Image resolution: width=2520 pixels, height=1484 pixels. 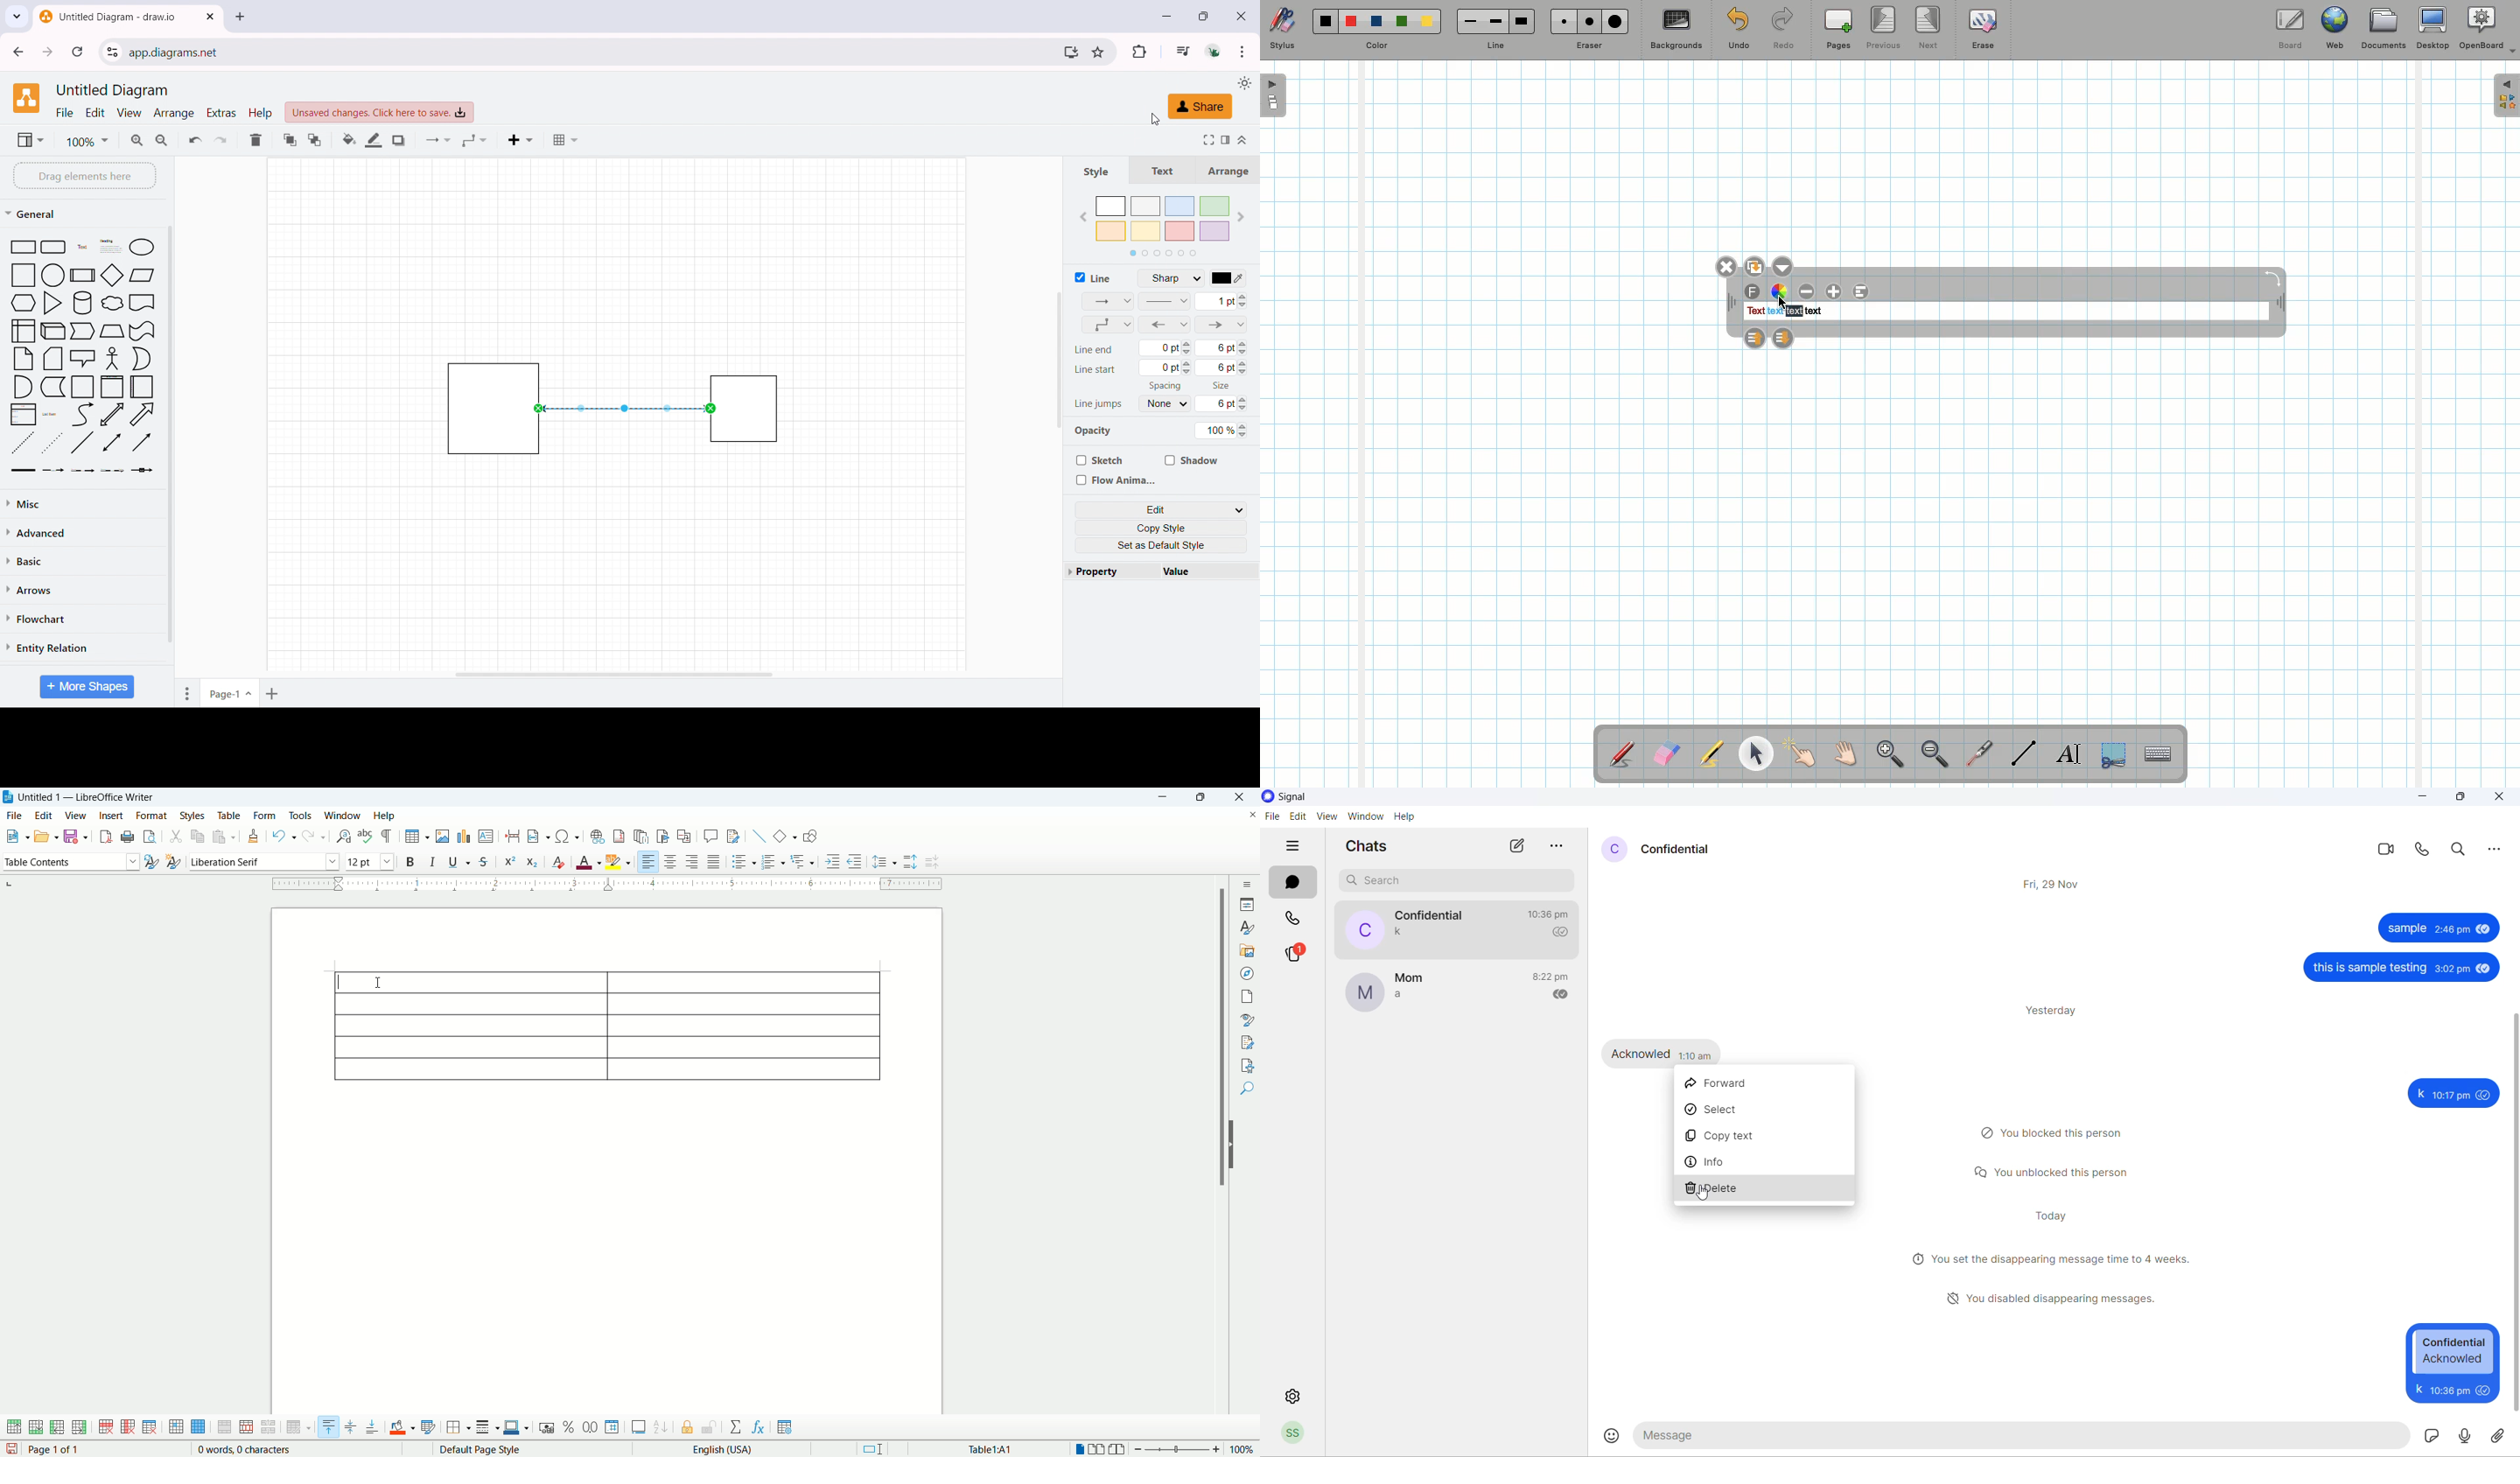 What do you see at coordinates (2025, 1434) in the screenshot?
I see `message text area` at bounding box center [2025, 1434].